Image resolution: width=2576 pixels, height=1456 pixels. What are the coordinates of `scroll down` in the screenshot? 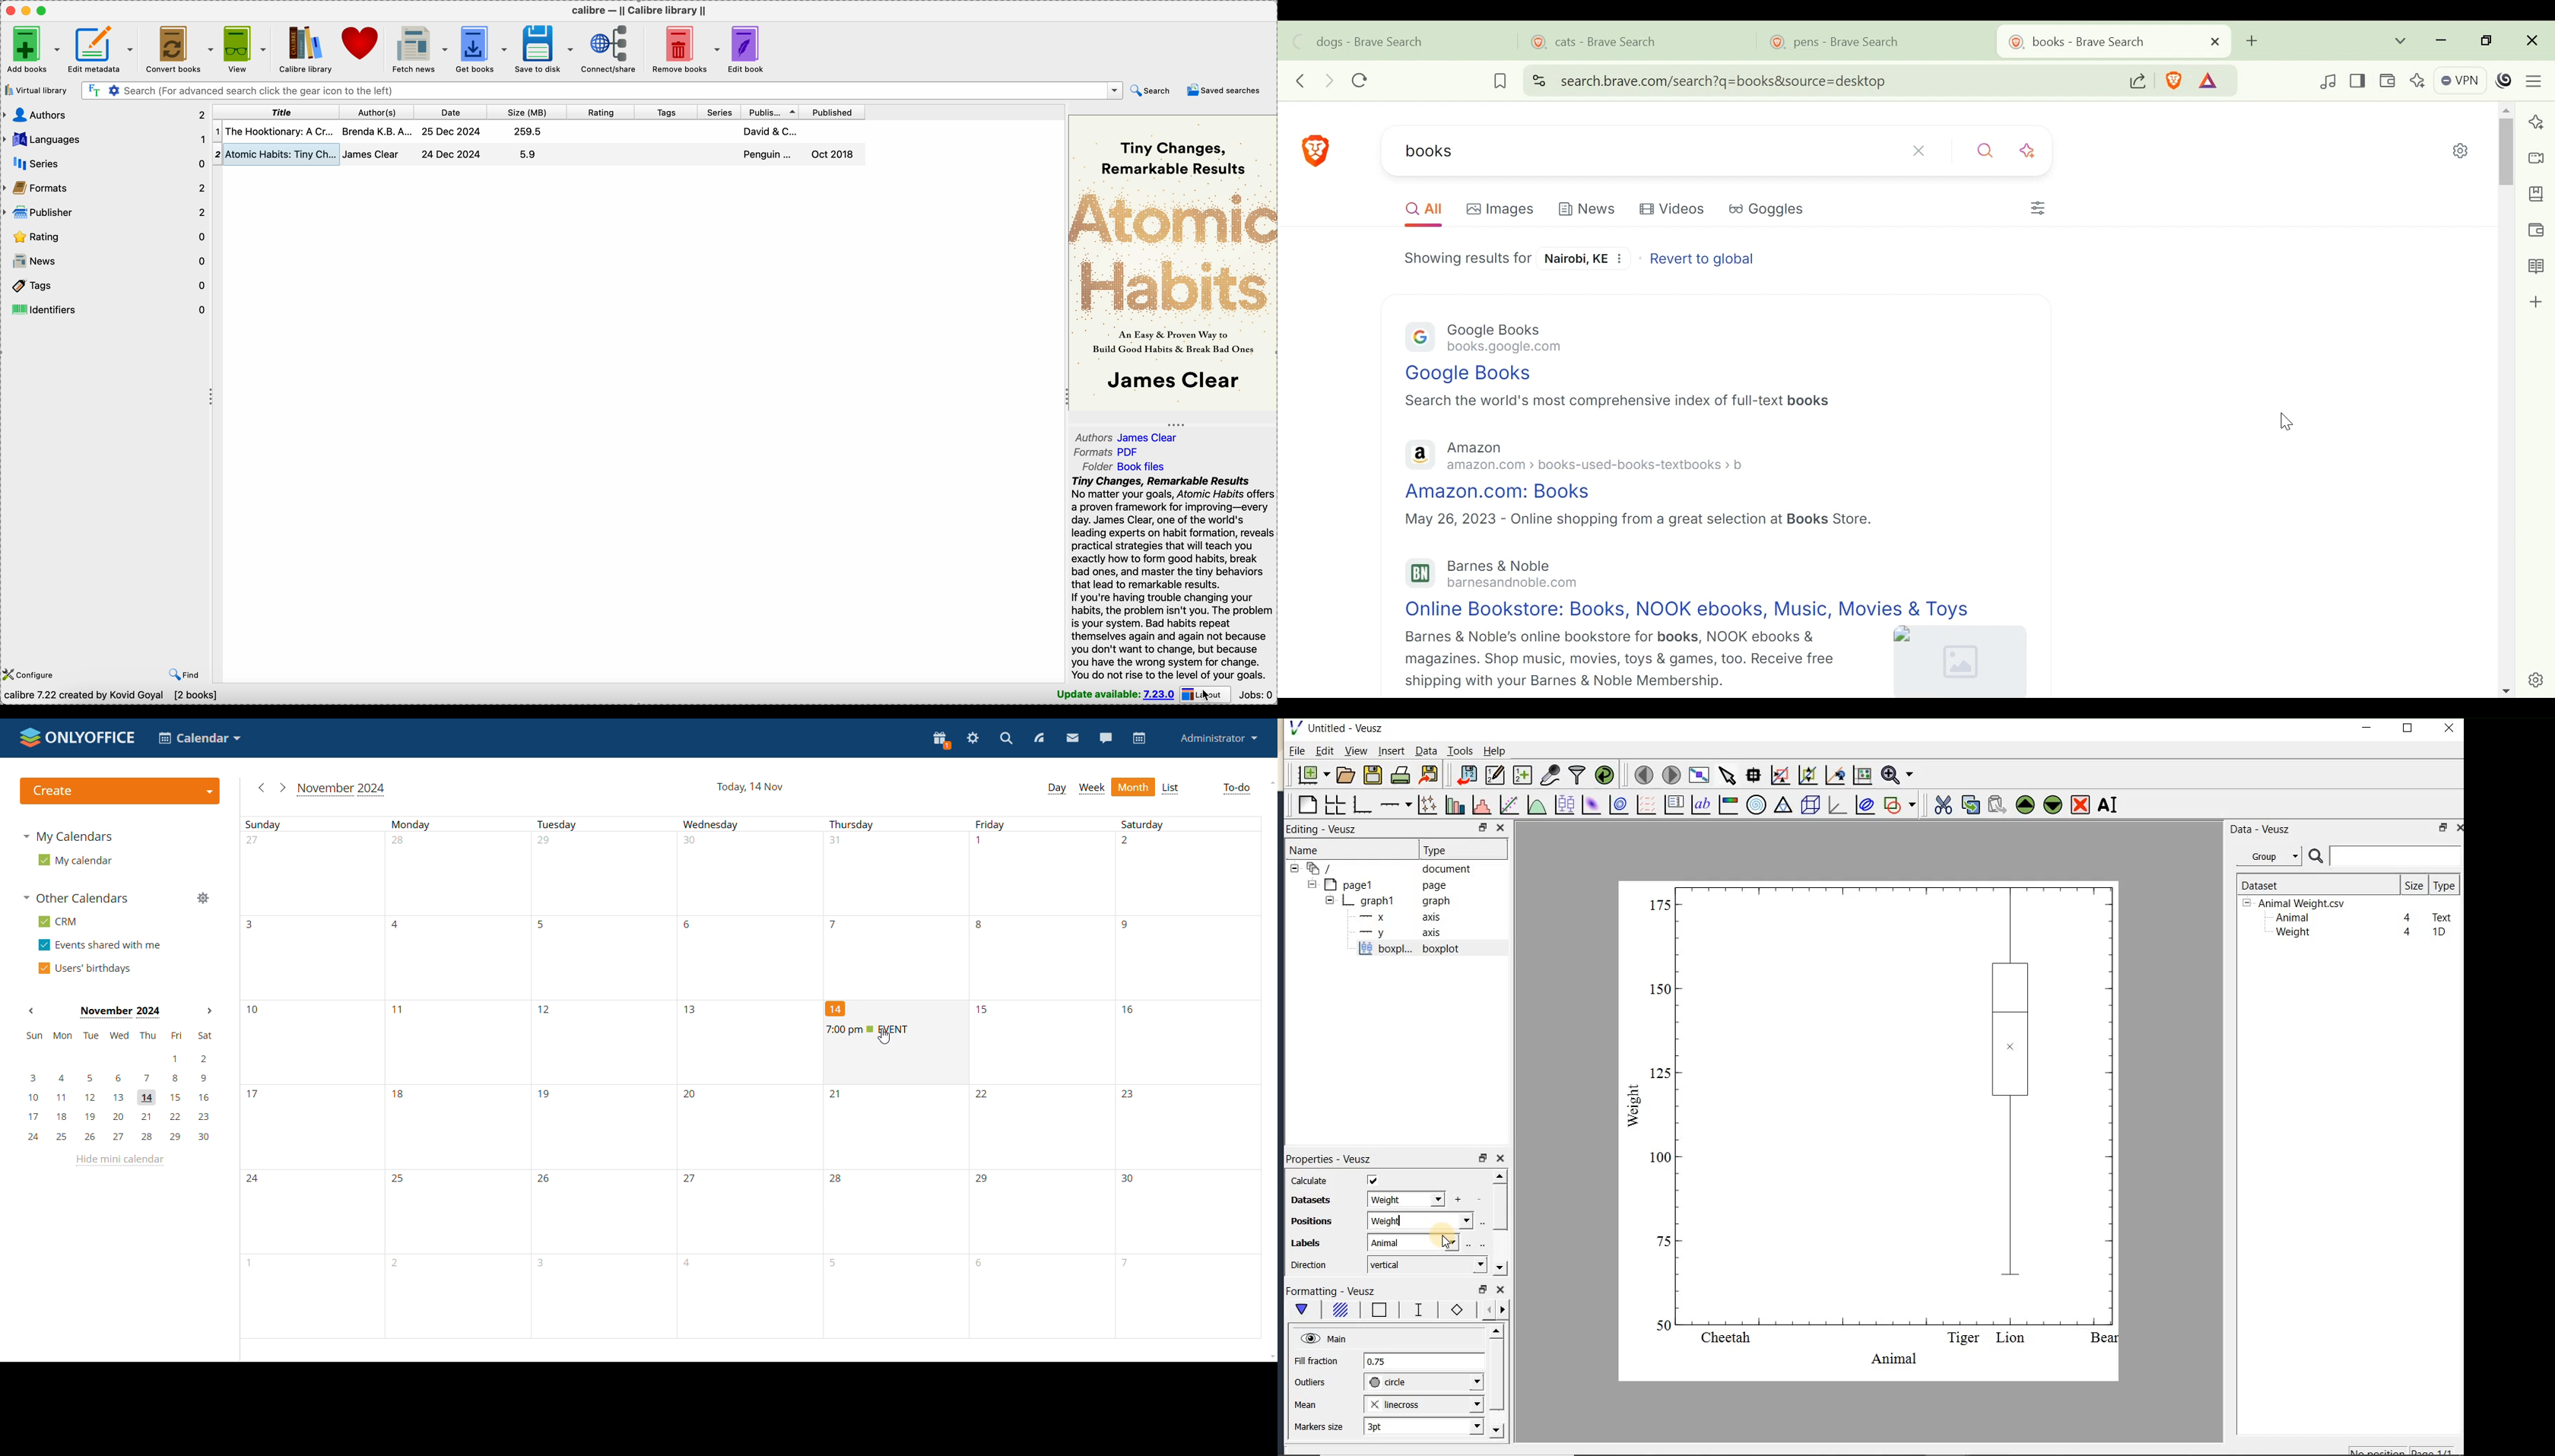 It's located at (1270, 1358).